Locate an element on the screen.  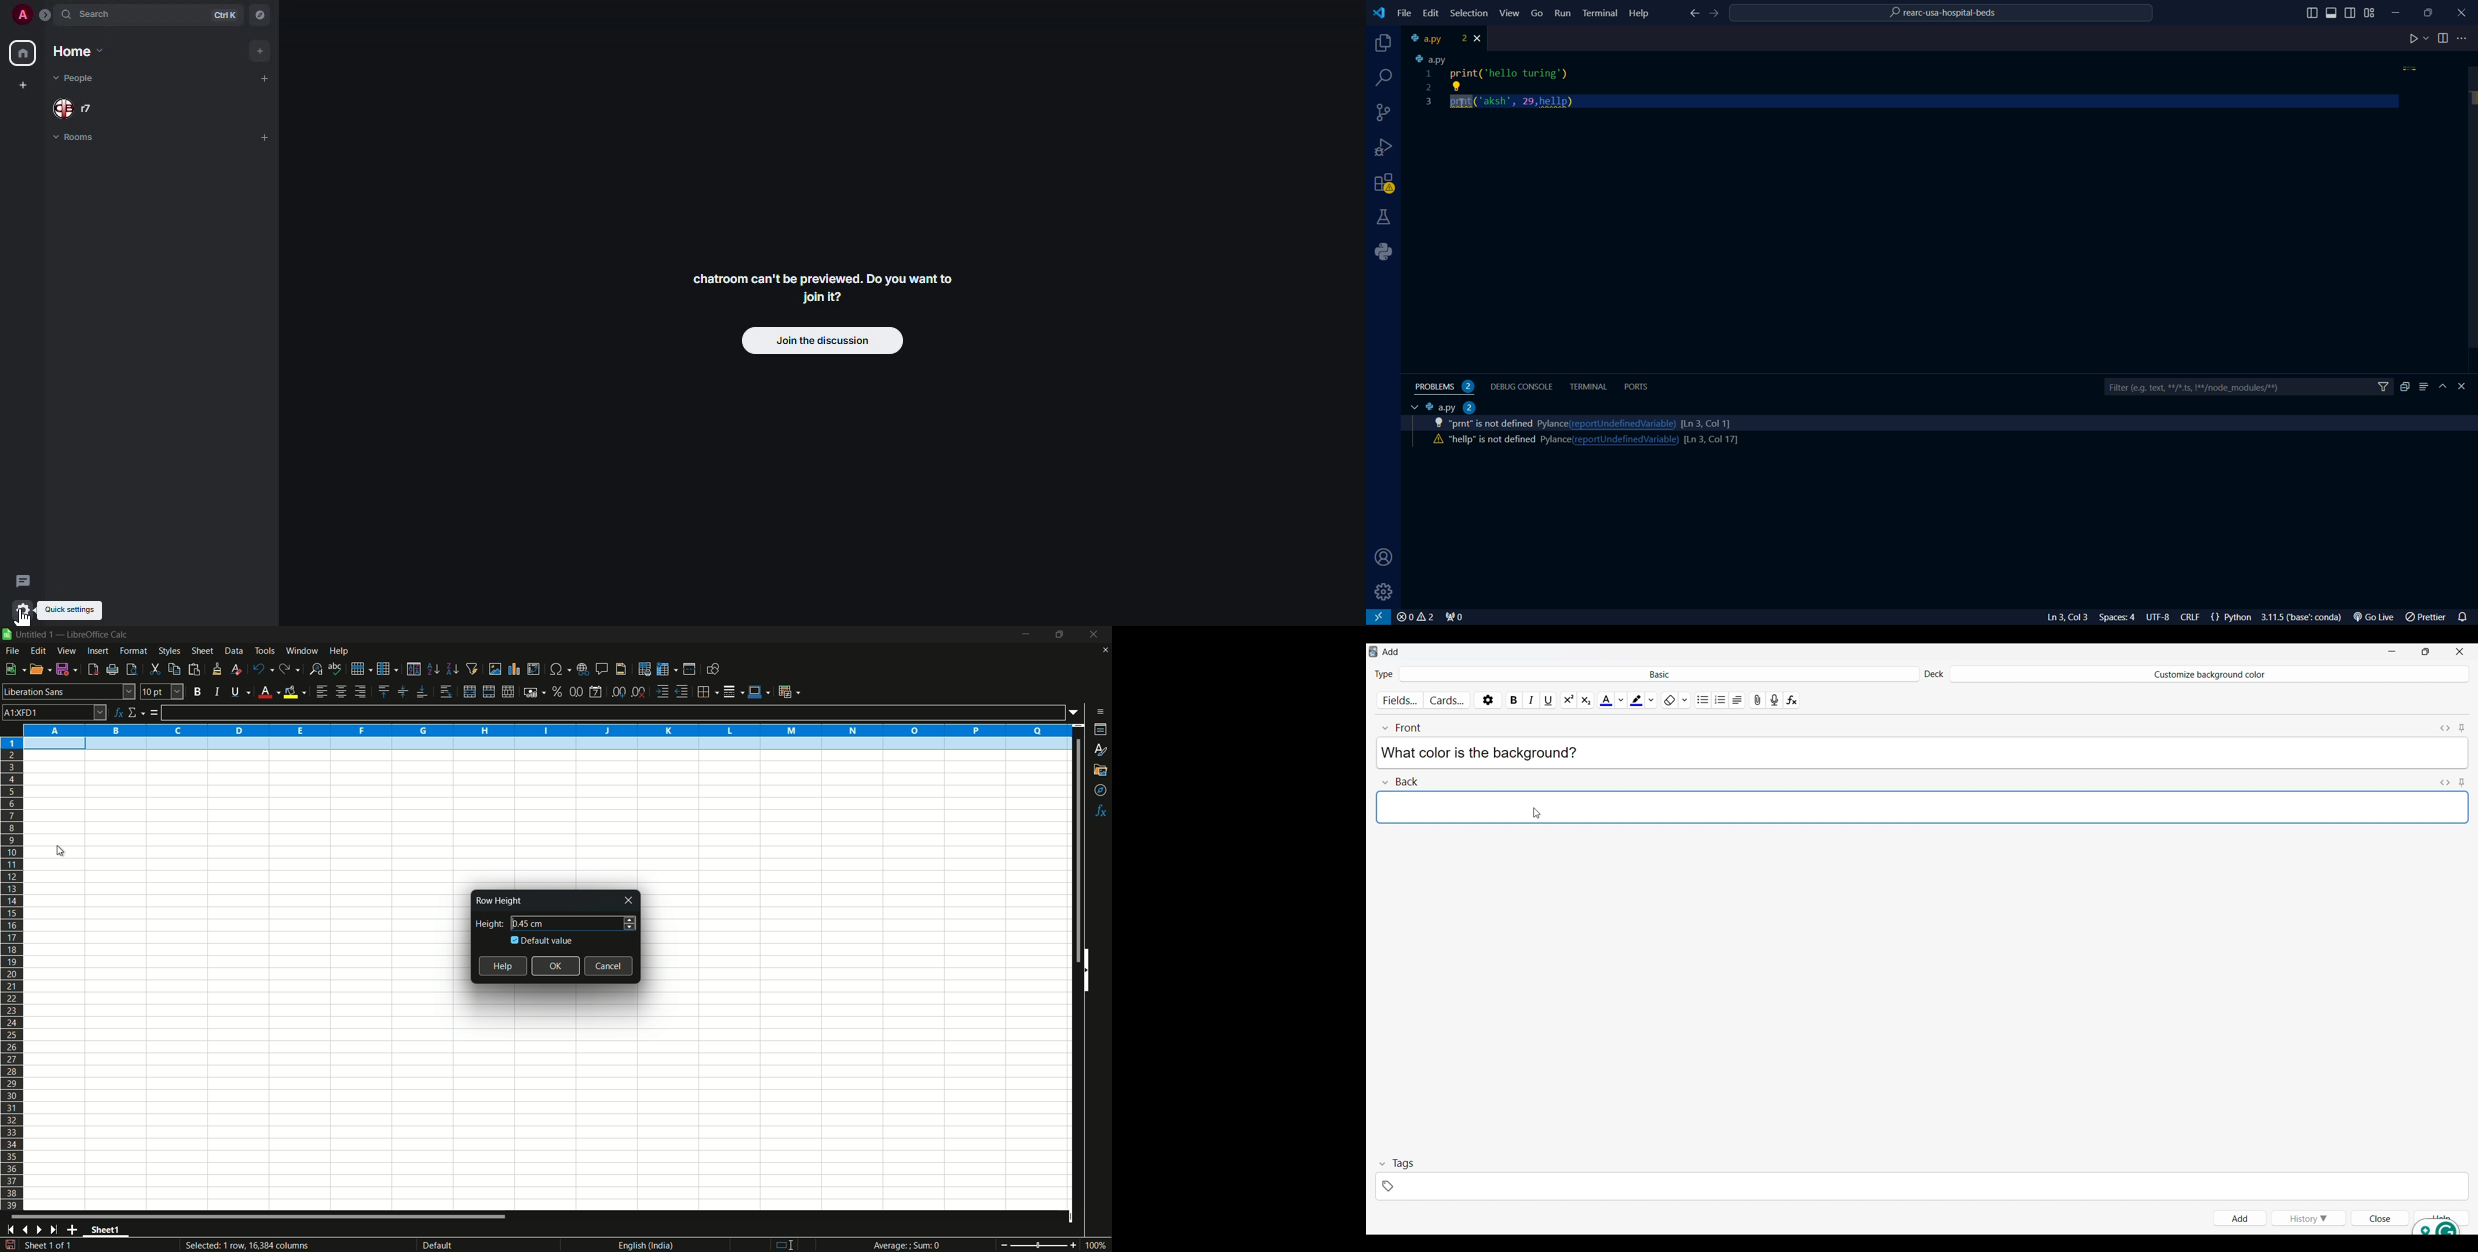
help is located at coordinates (503, 966).